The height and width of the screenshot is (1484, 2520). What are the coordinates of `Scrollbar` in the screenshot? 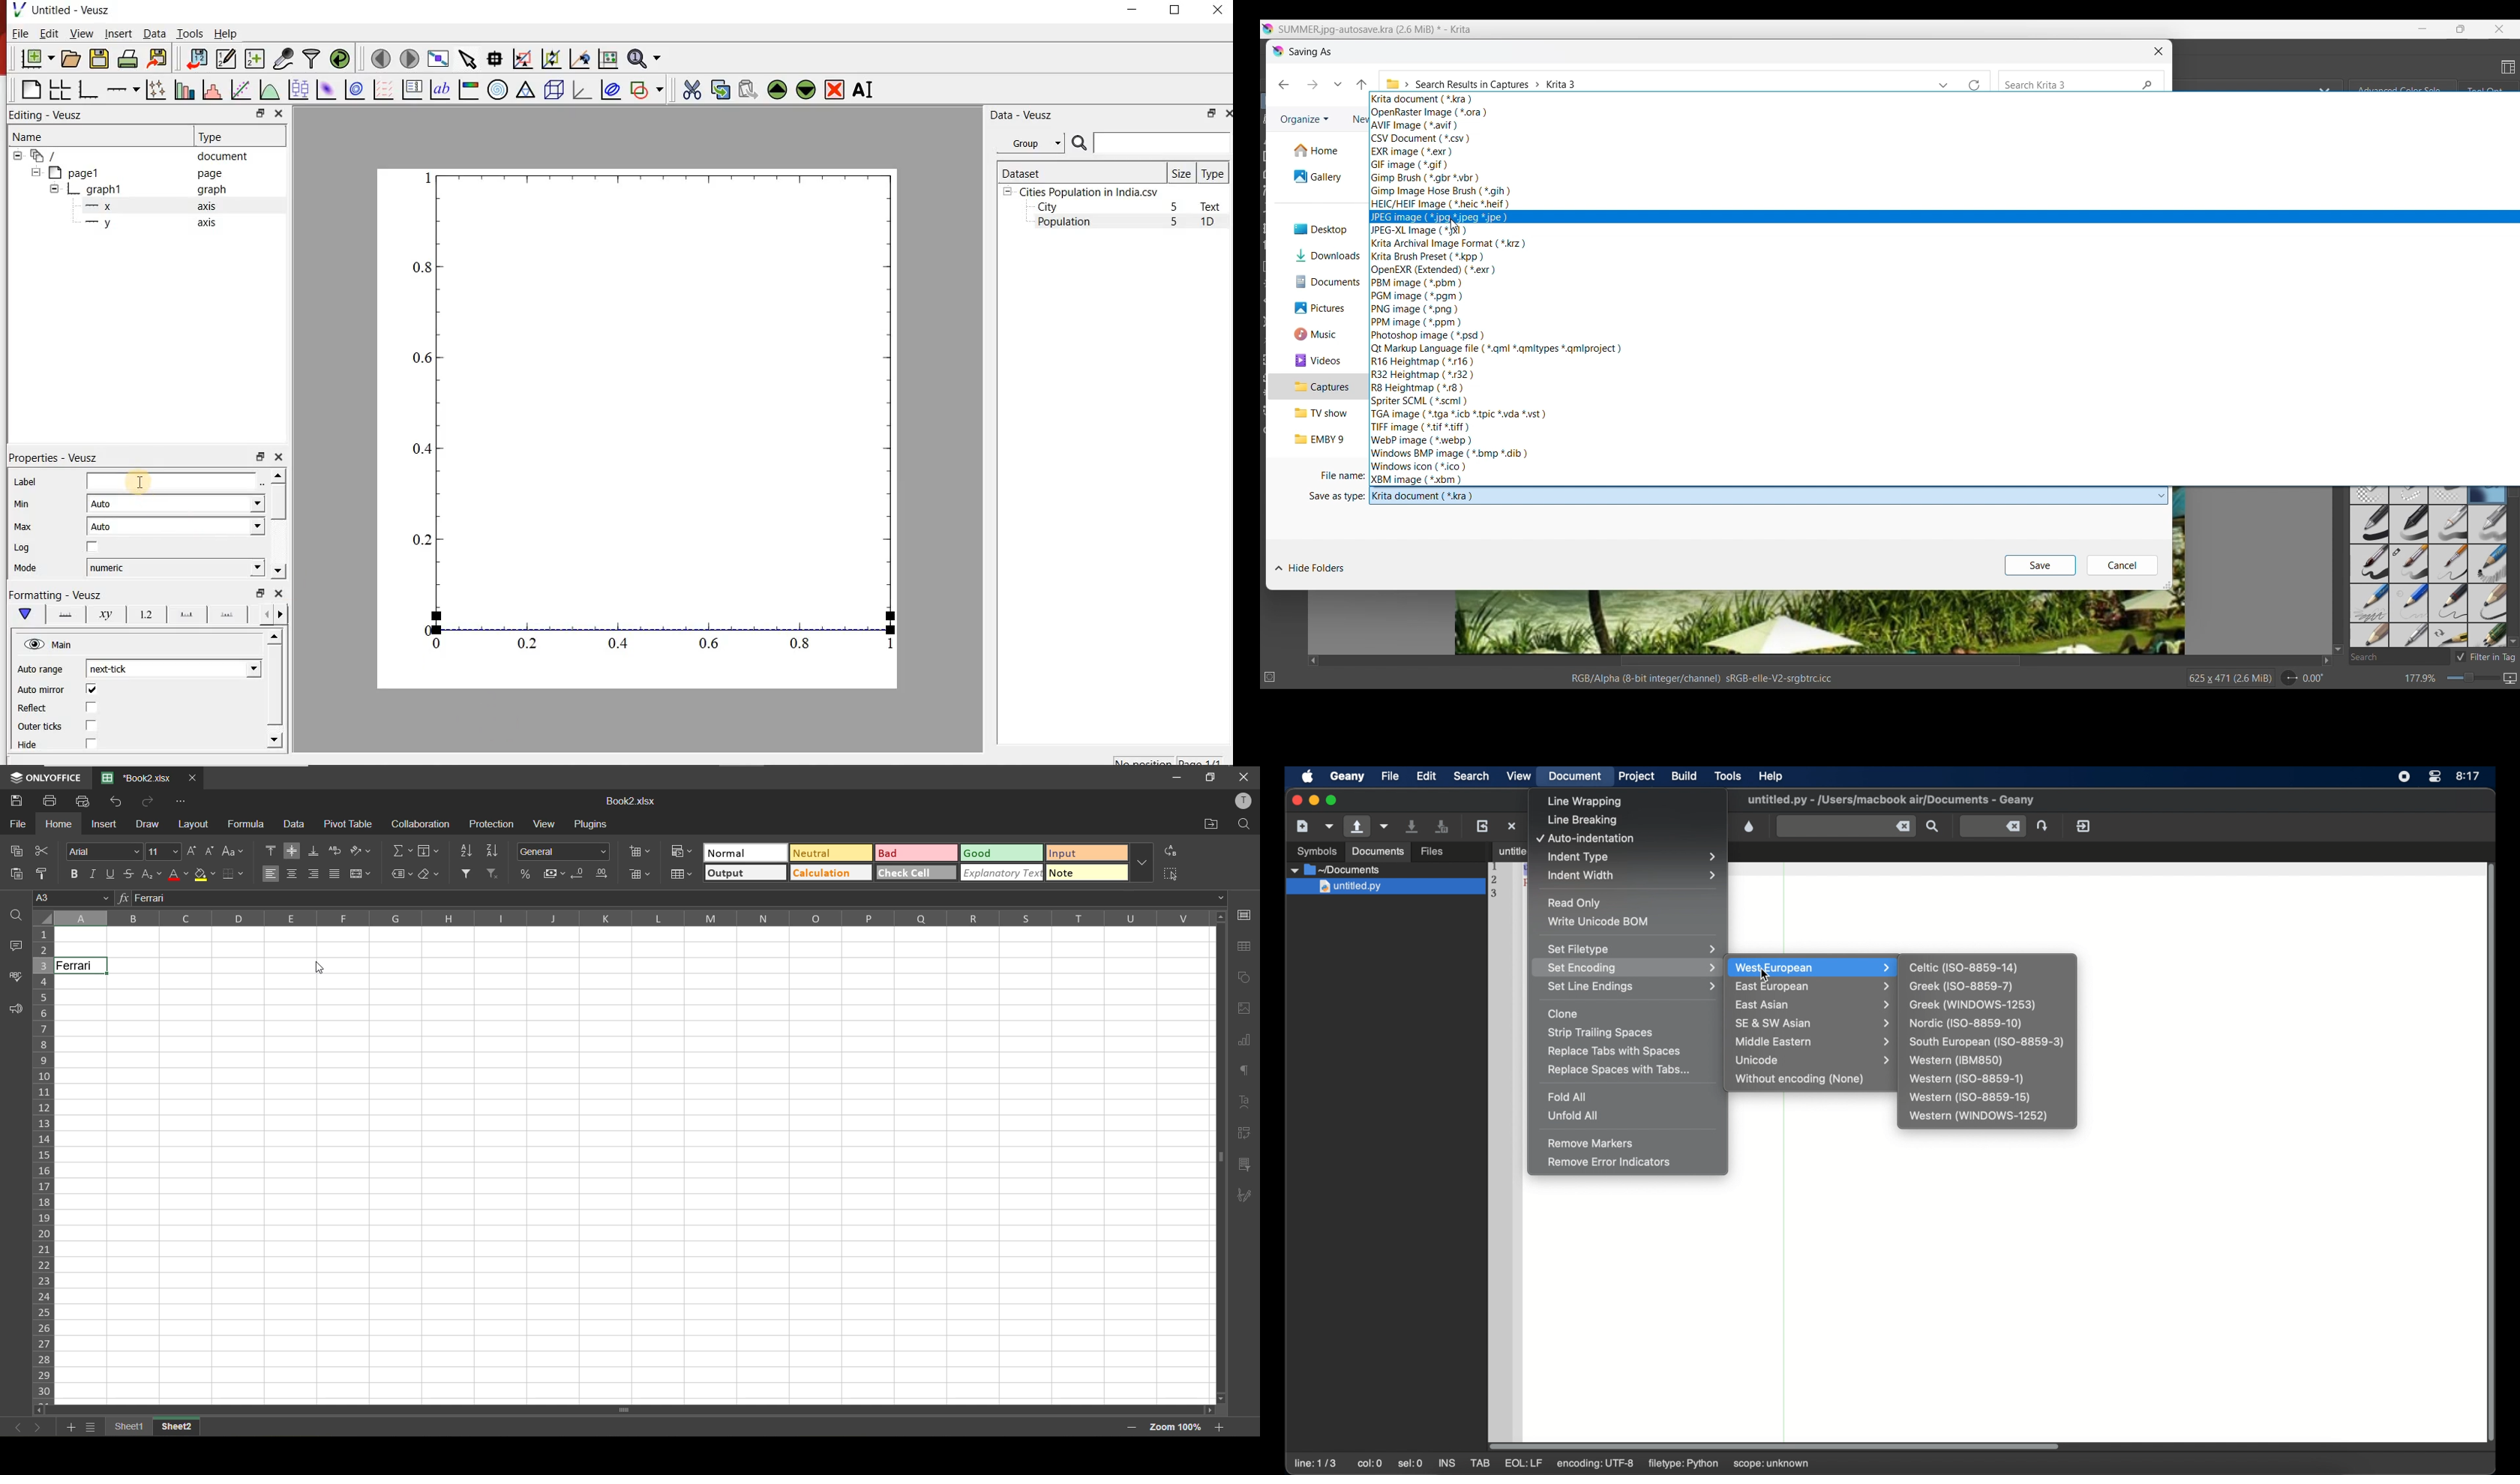 It's located at (1218, 1157).